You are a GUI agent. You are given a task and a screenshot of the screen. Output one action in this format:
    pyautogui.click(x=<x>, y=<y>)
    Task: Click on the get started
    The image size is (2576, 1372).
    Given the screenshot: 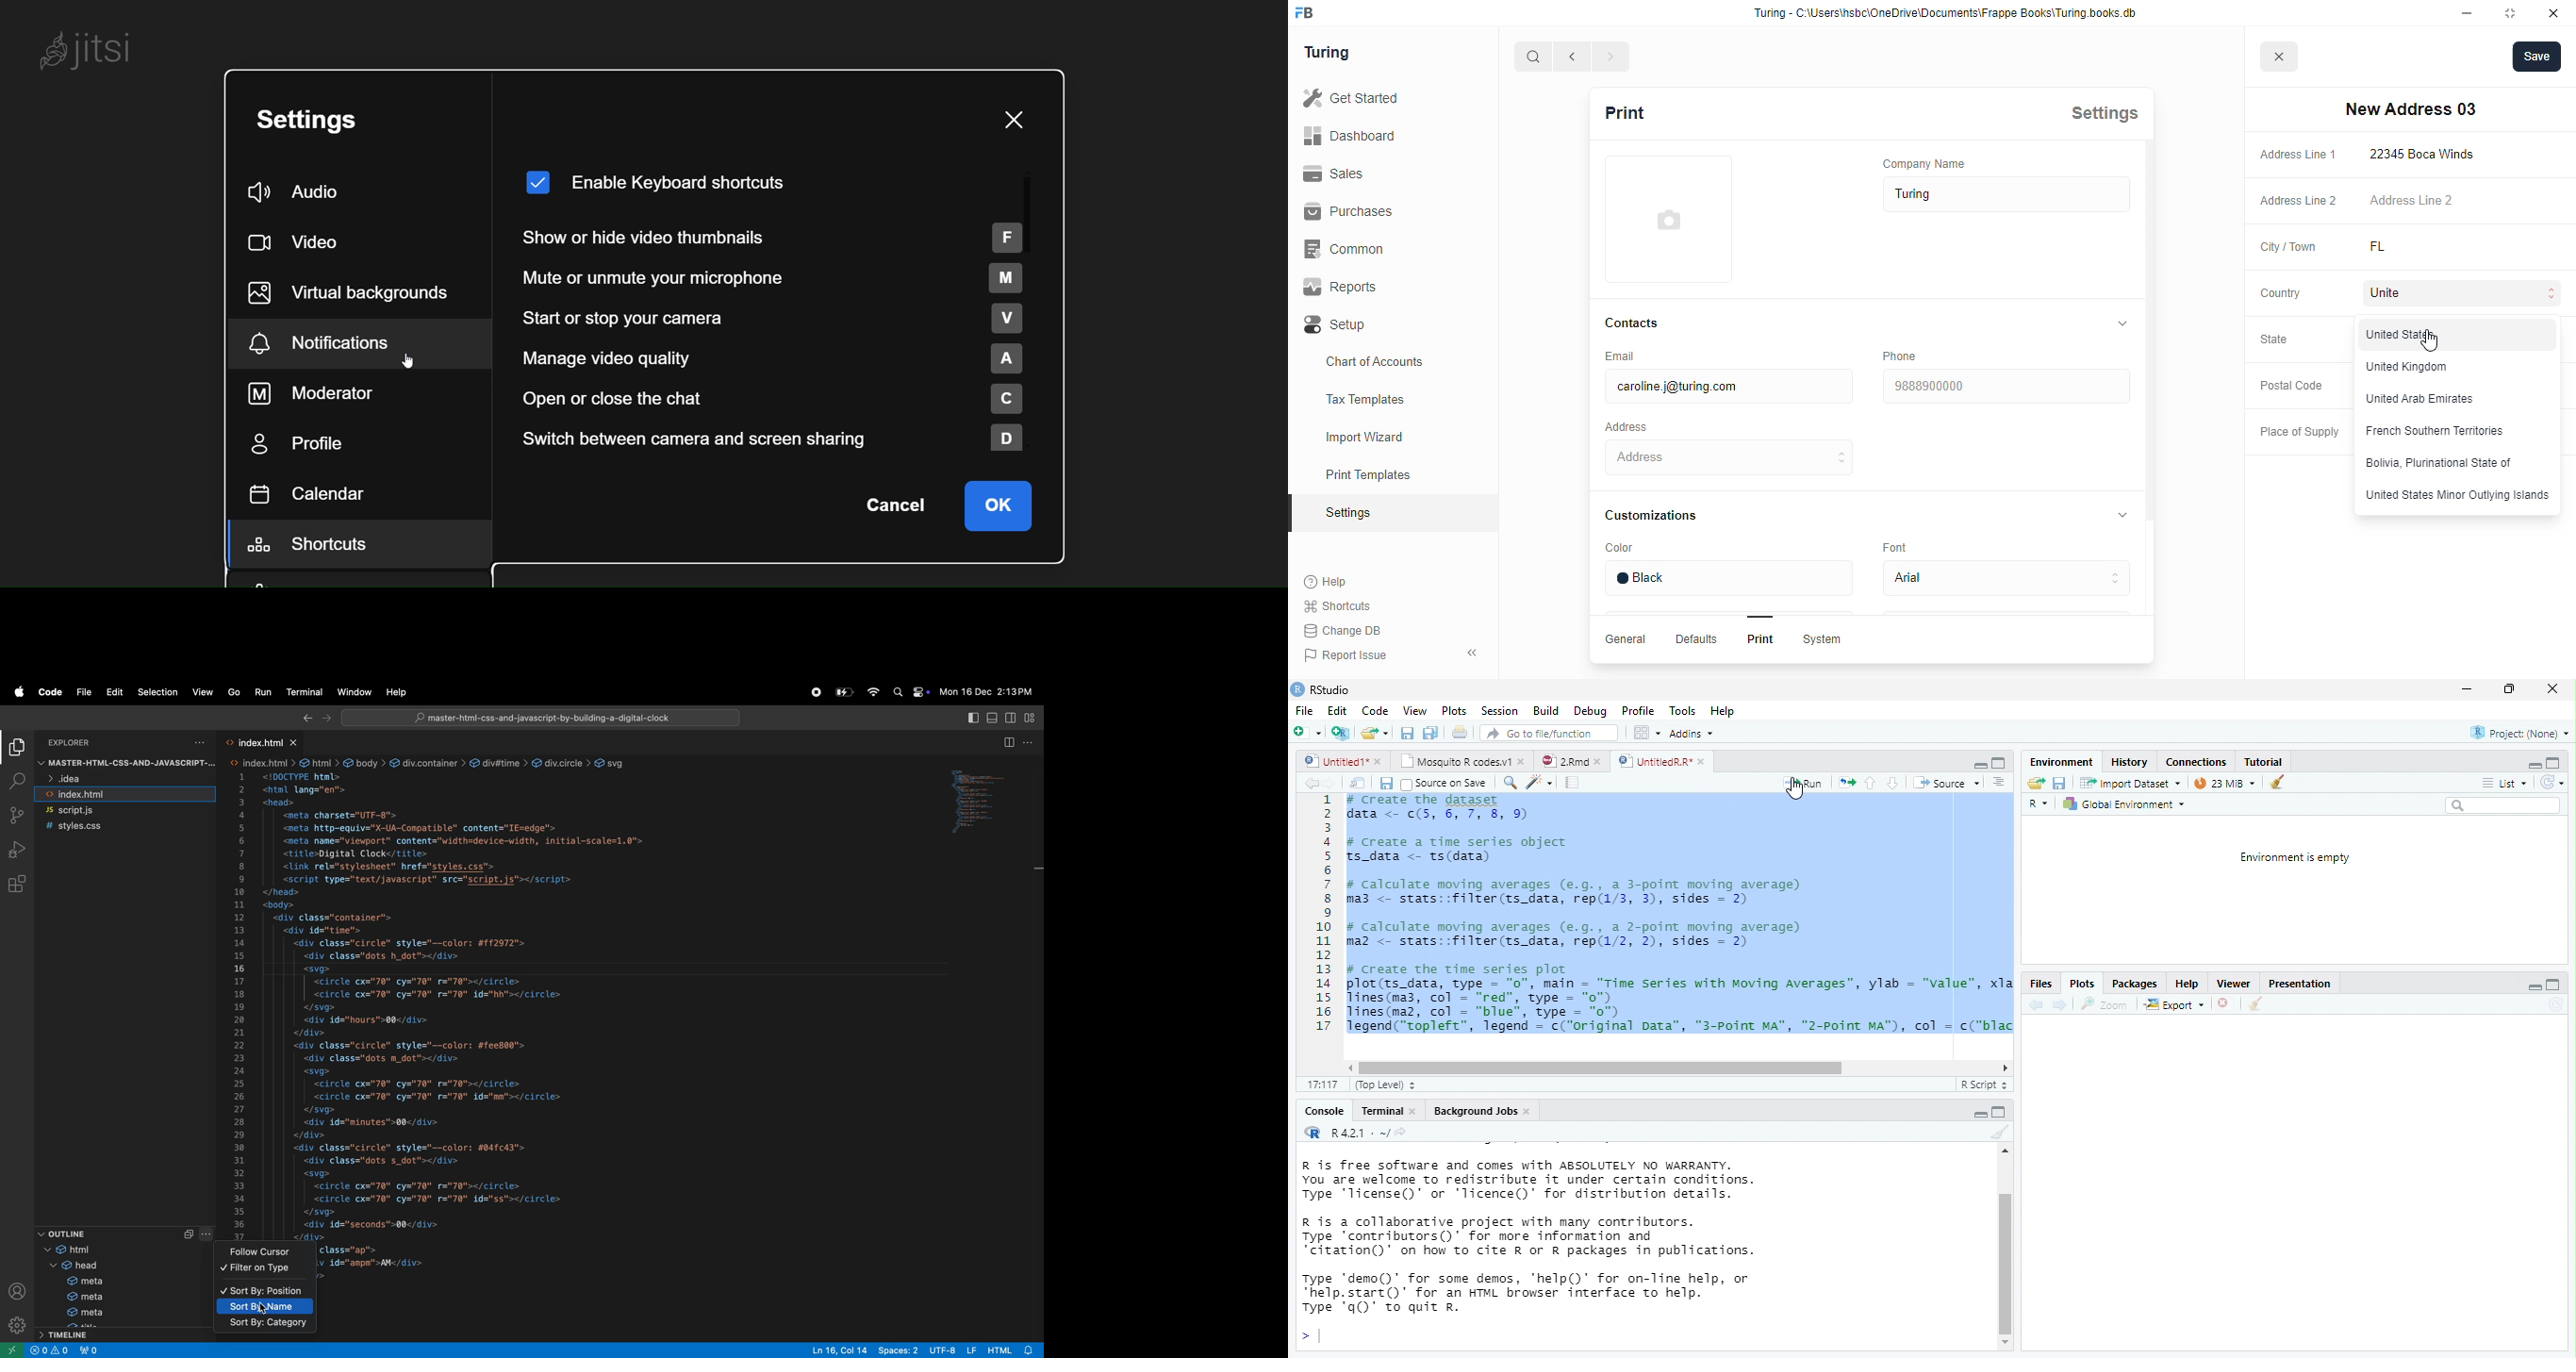 What is the action you would take?
    pyautogui.click(x=1350, y=98)
    